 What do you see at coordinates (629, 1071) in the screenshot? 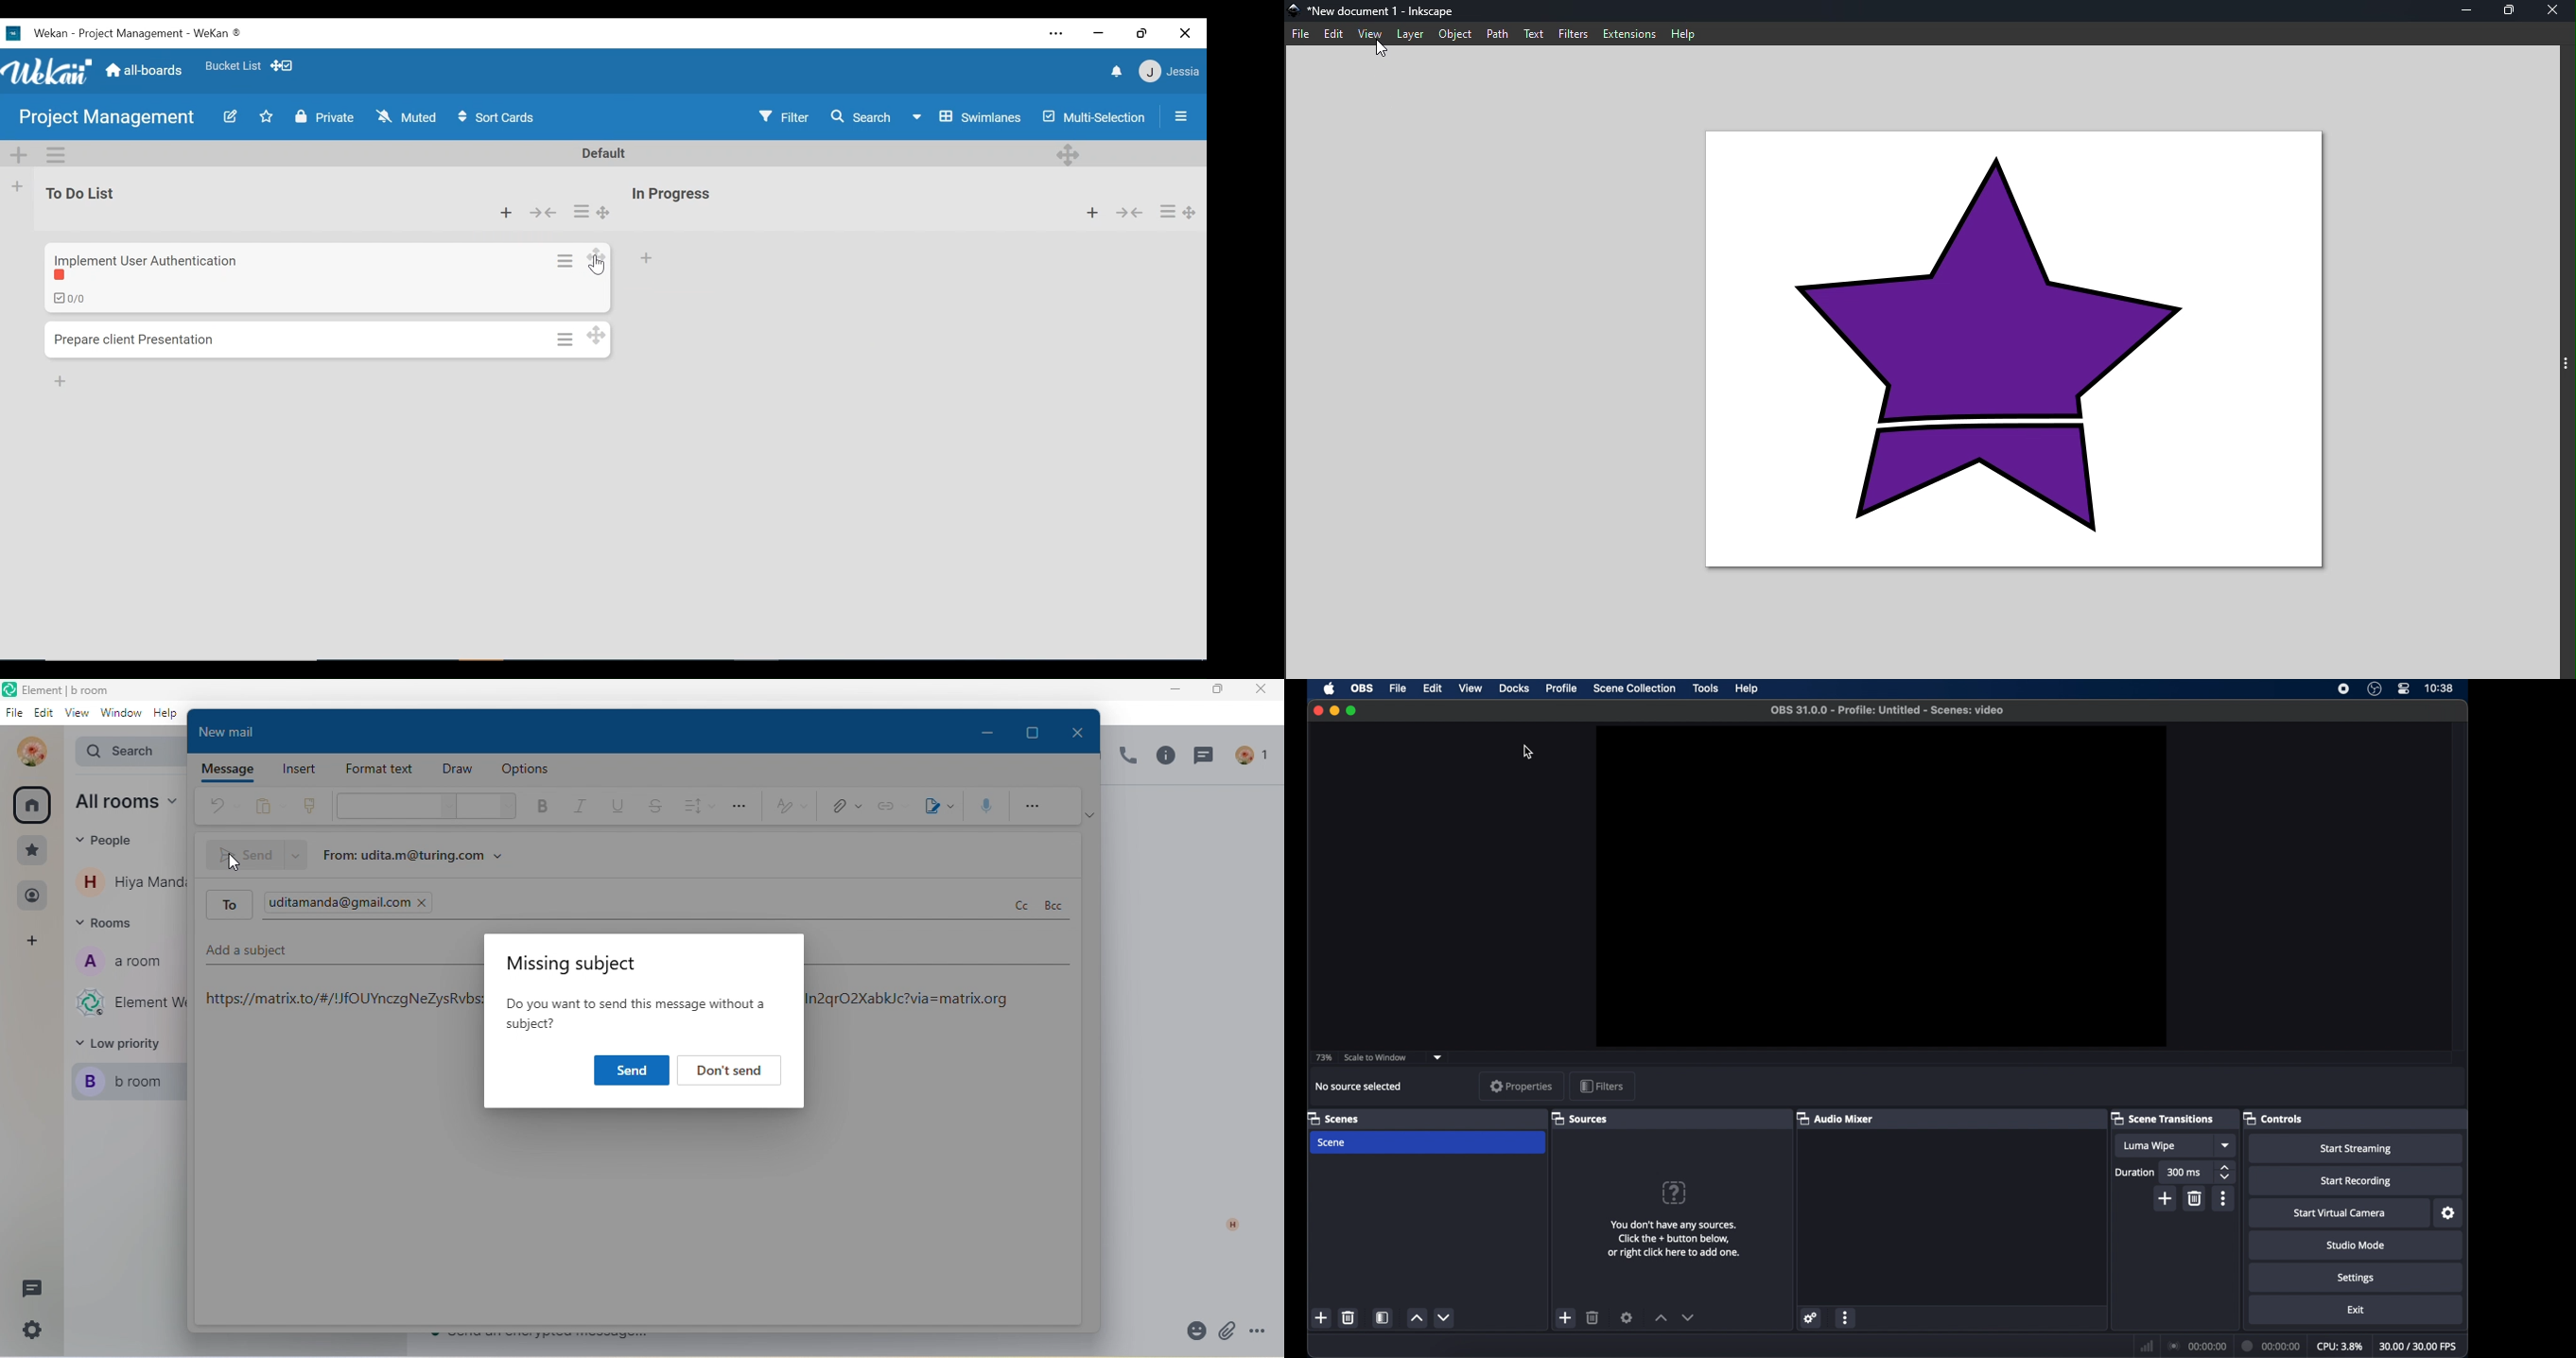
I see `send` at bounding box center [629, 1071].